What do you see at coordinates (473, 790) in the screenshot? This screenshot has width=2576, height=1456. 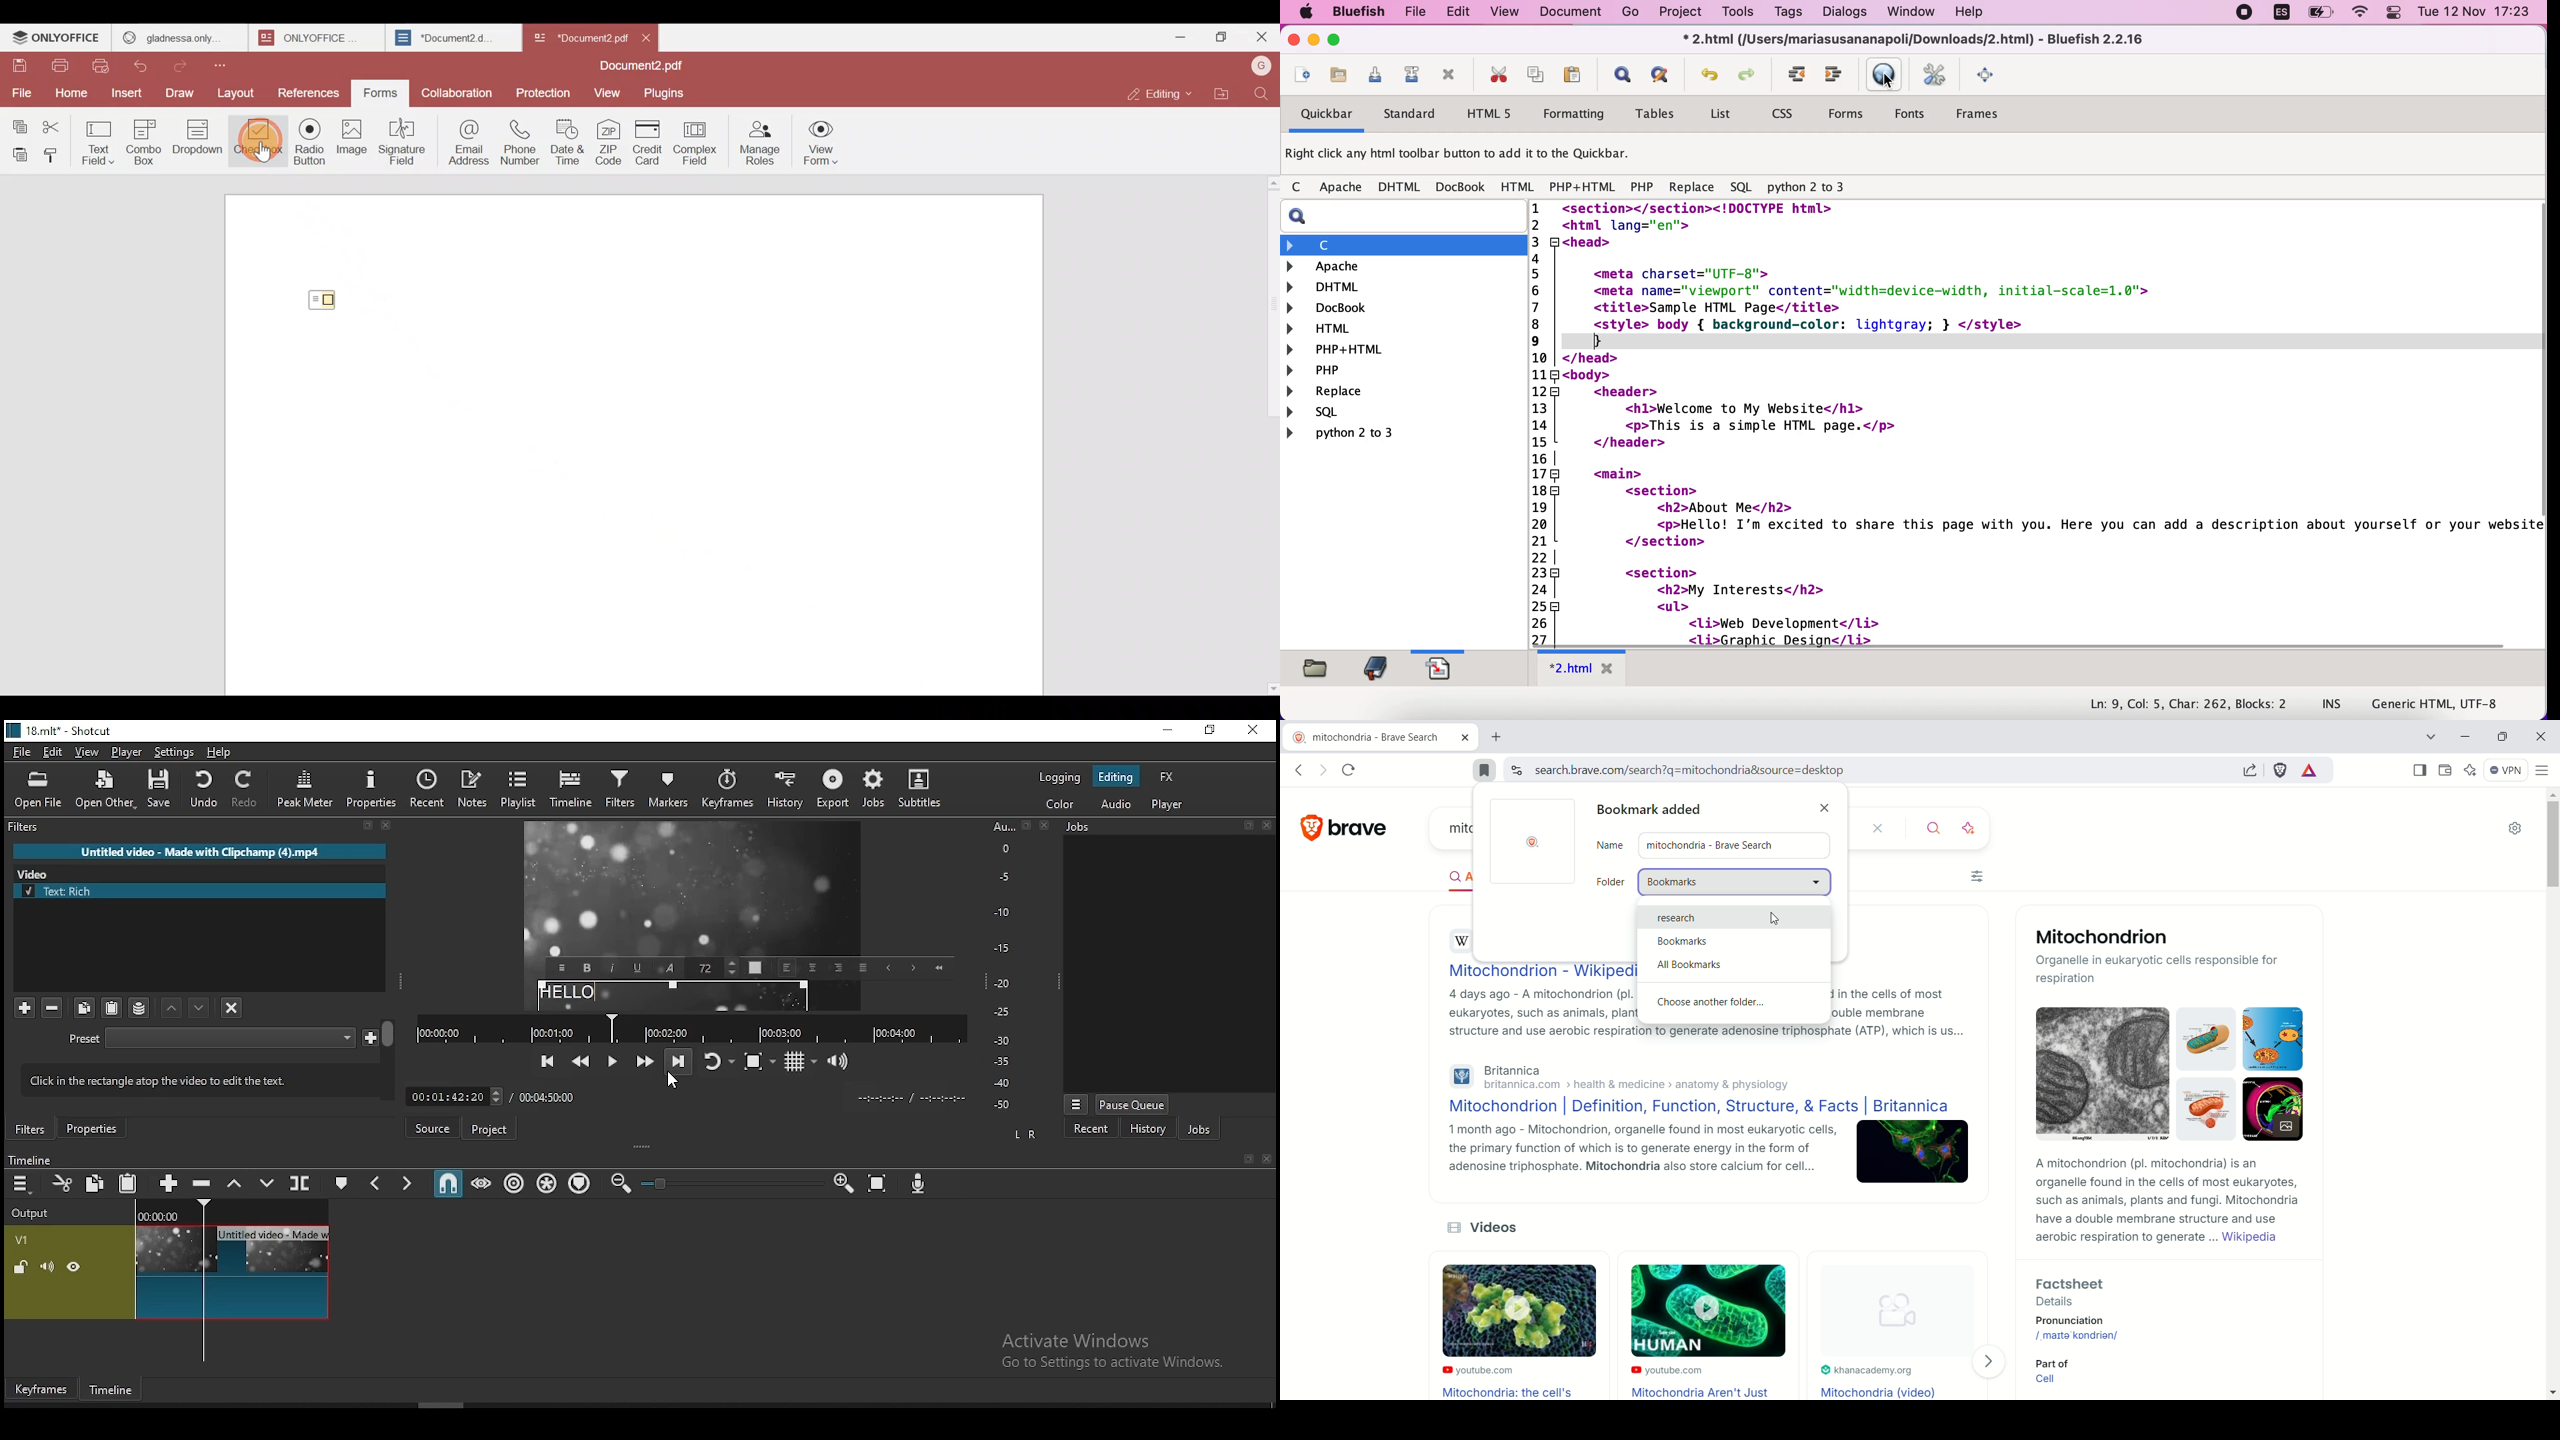 I see `notes` at bounding box center [473, 790].